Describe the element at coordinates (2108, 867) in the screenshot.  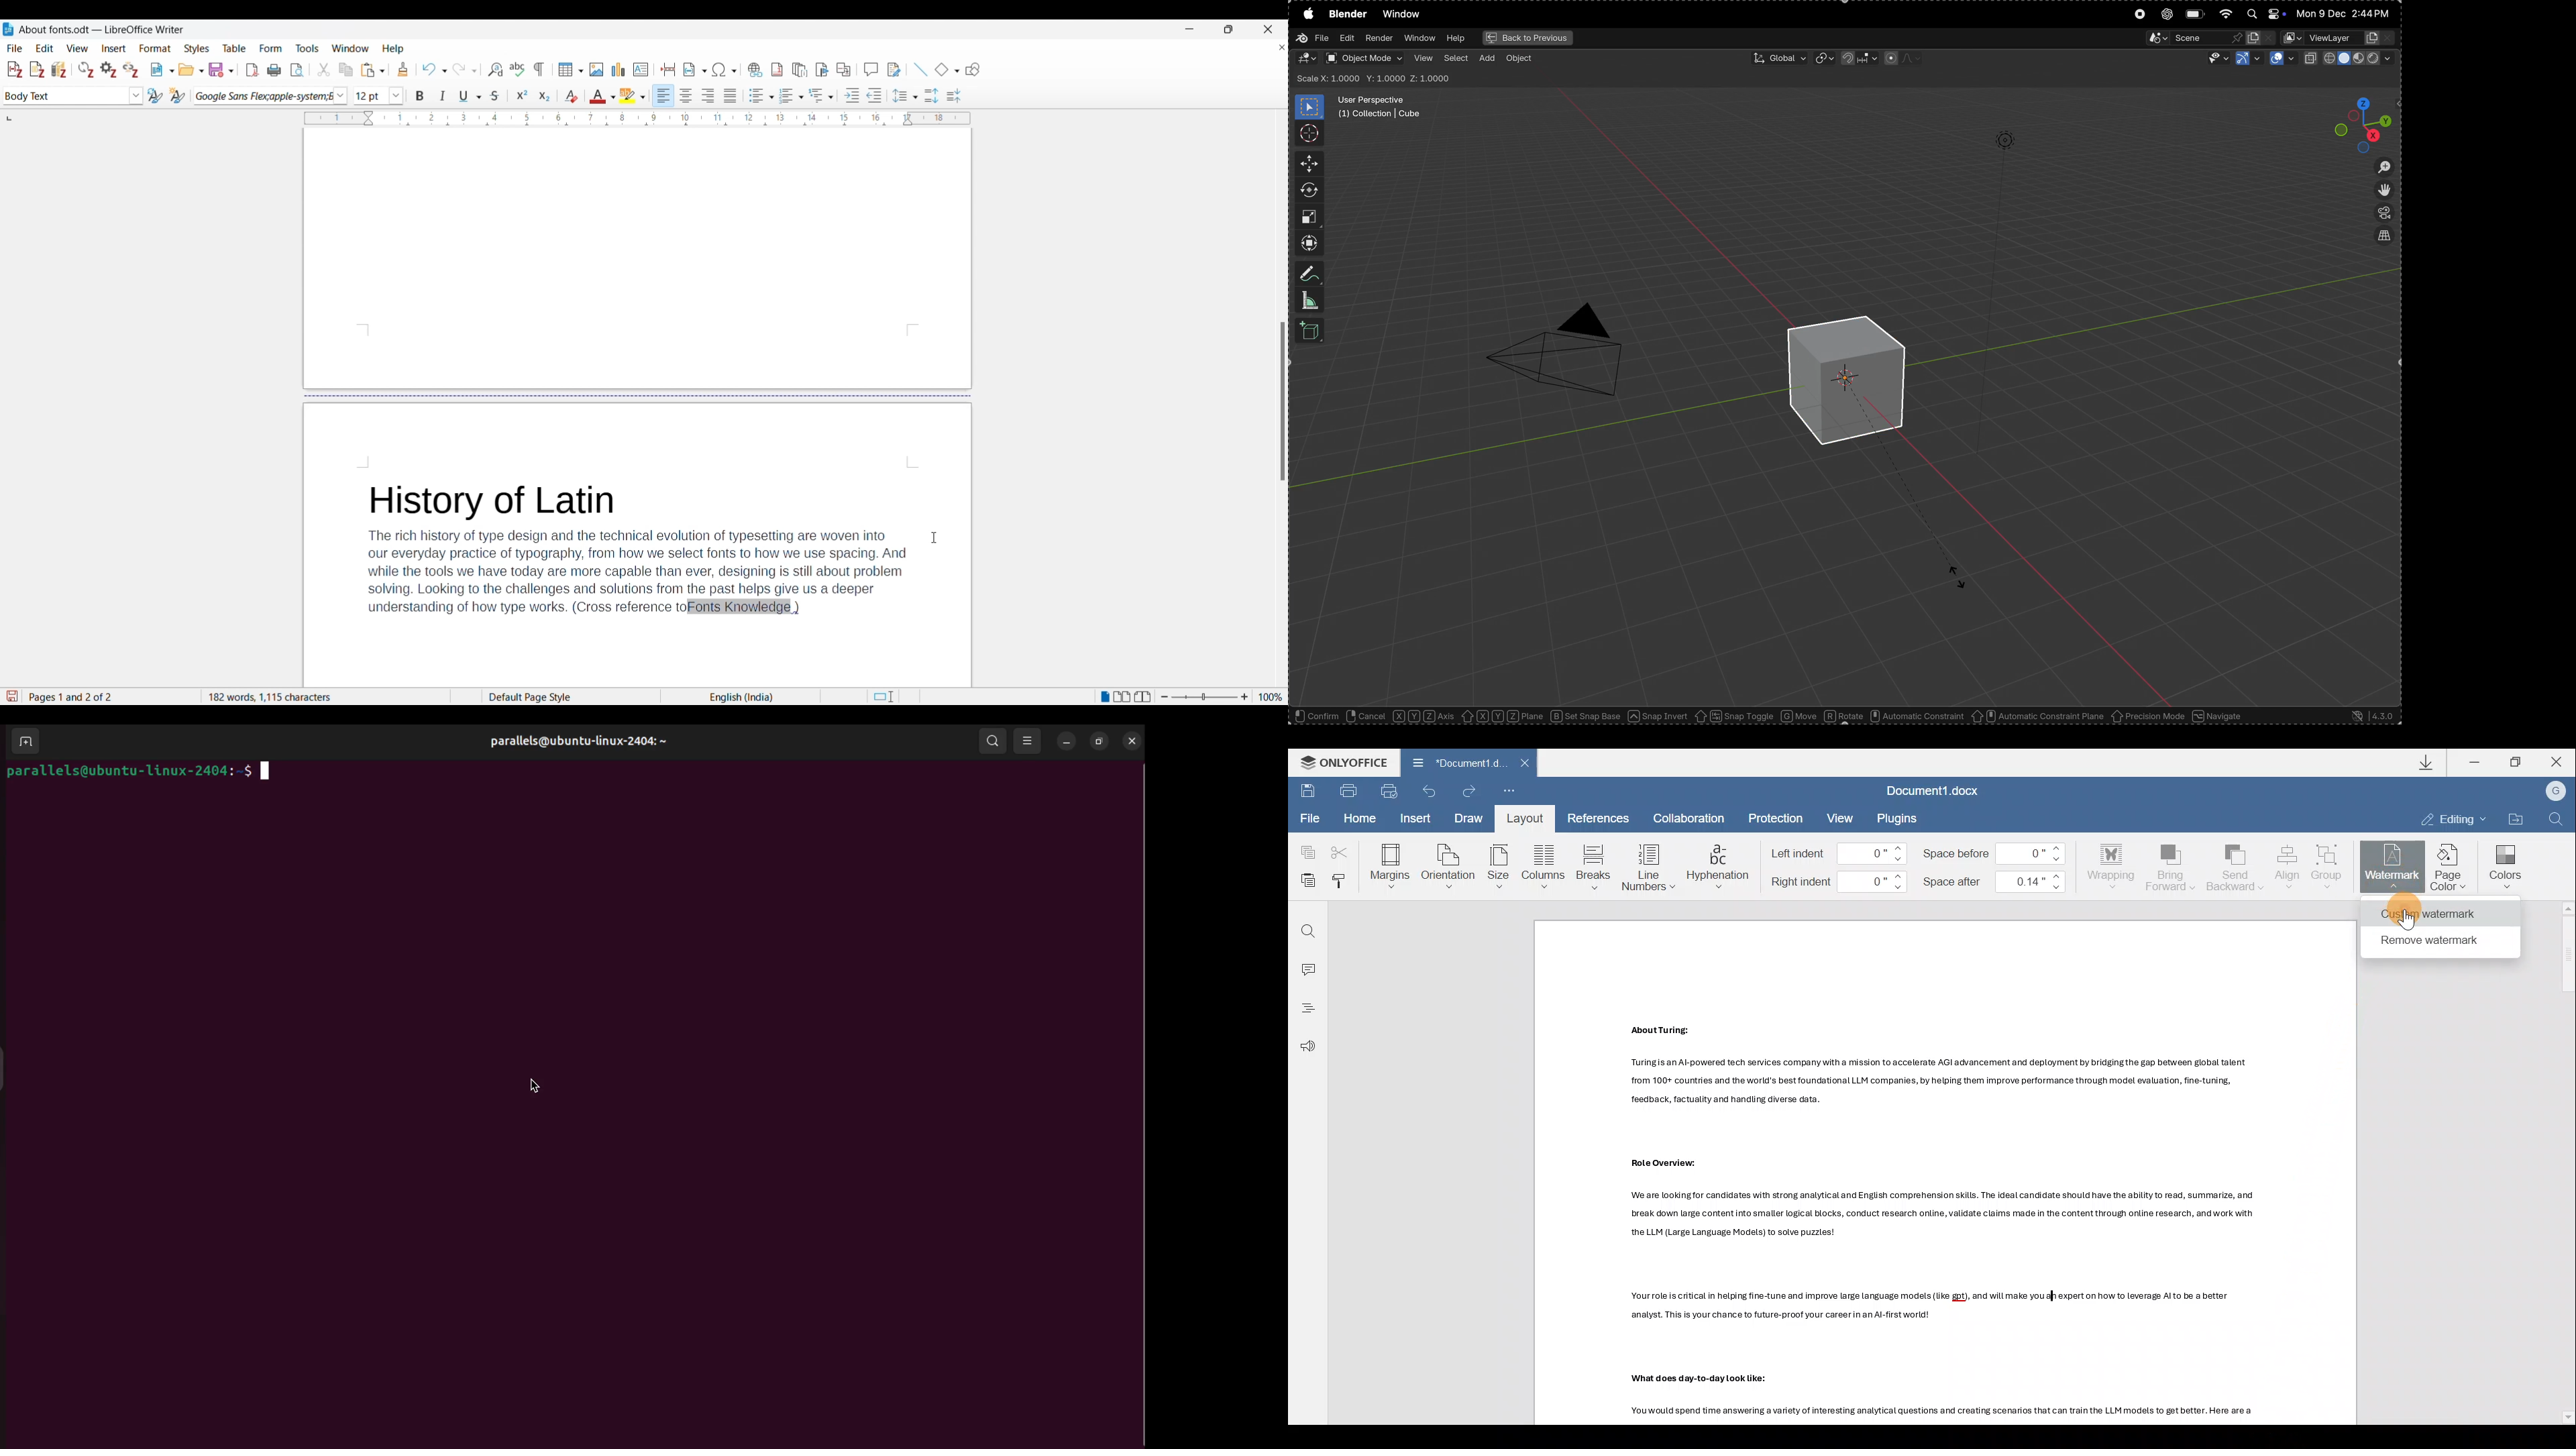
I see `Wrapping` at that location.